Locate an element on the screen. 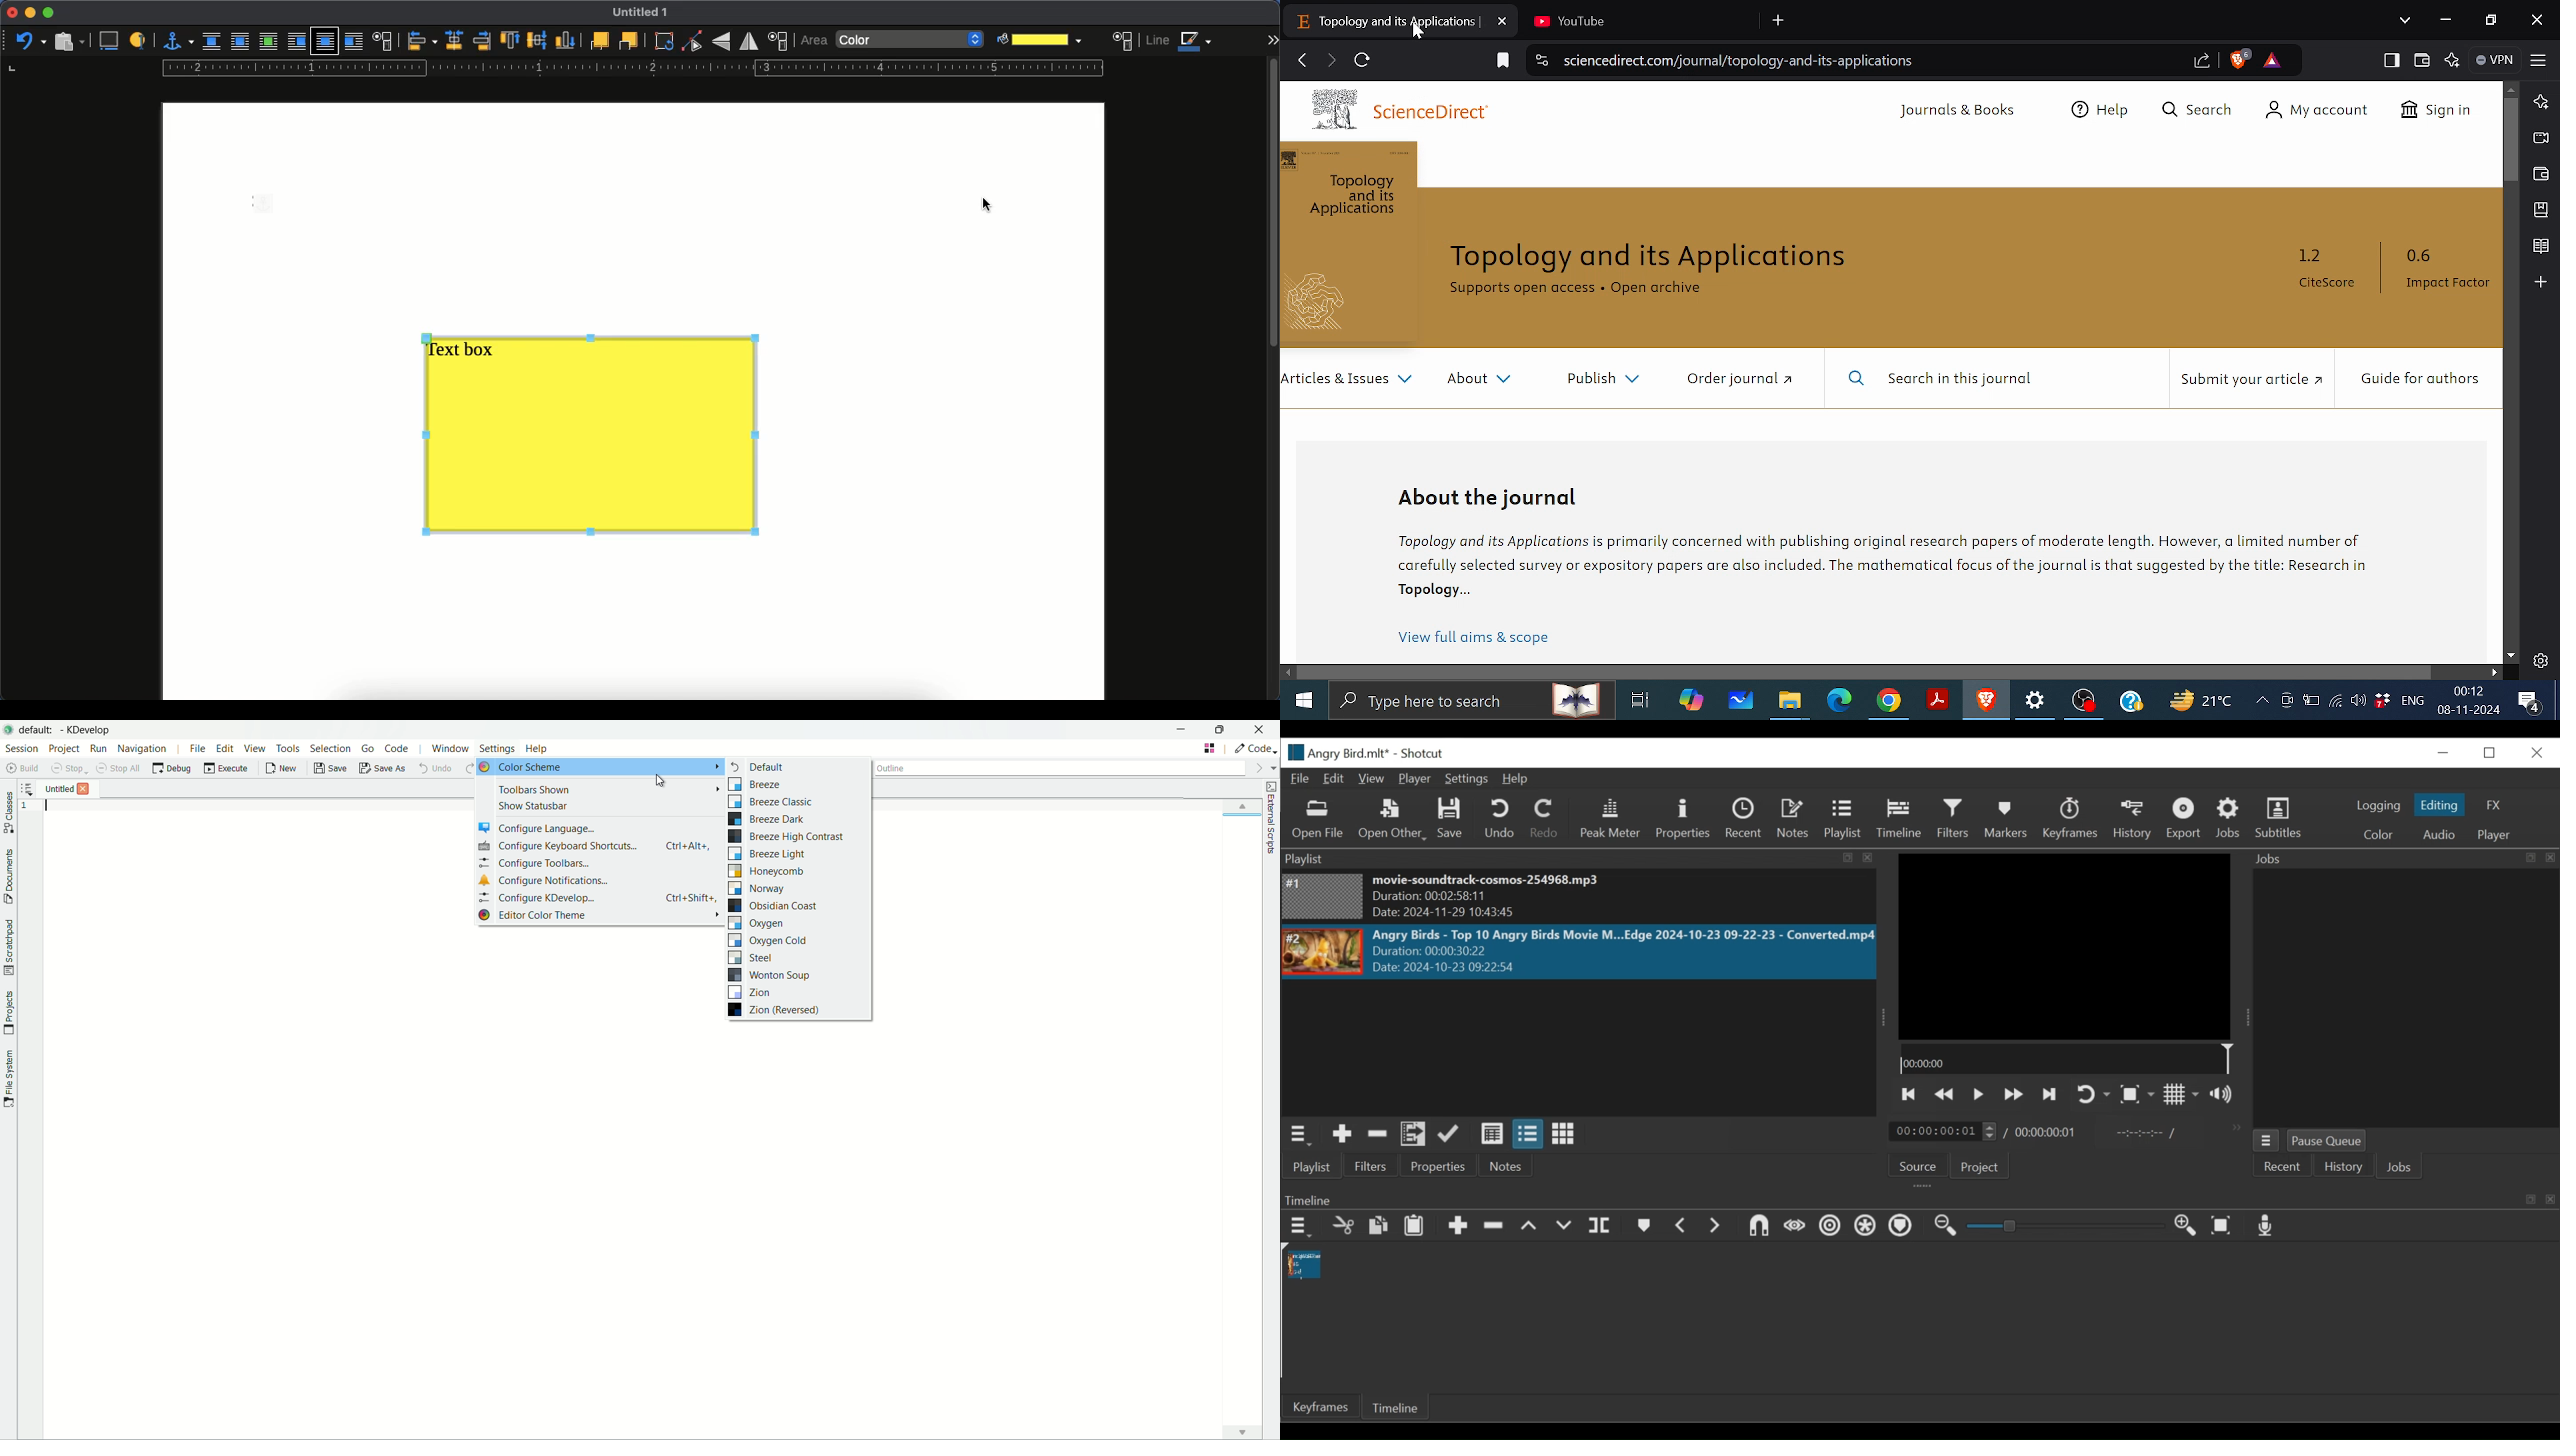 The width and height of the screenshot is (2576, 1456). back one is located at coordinates (628, 42).